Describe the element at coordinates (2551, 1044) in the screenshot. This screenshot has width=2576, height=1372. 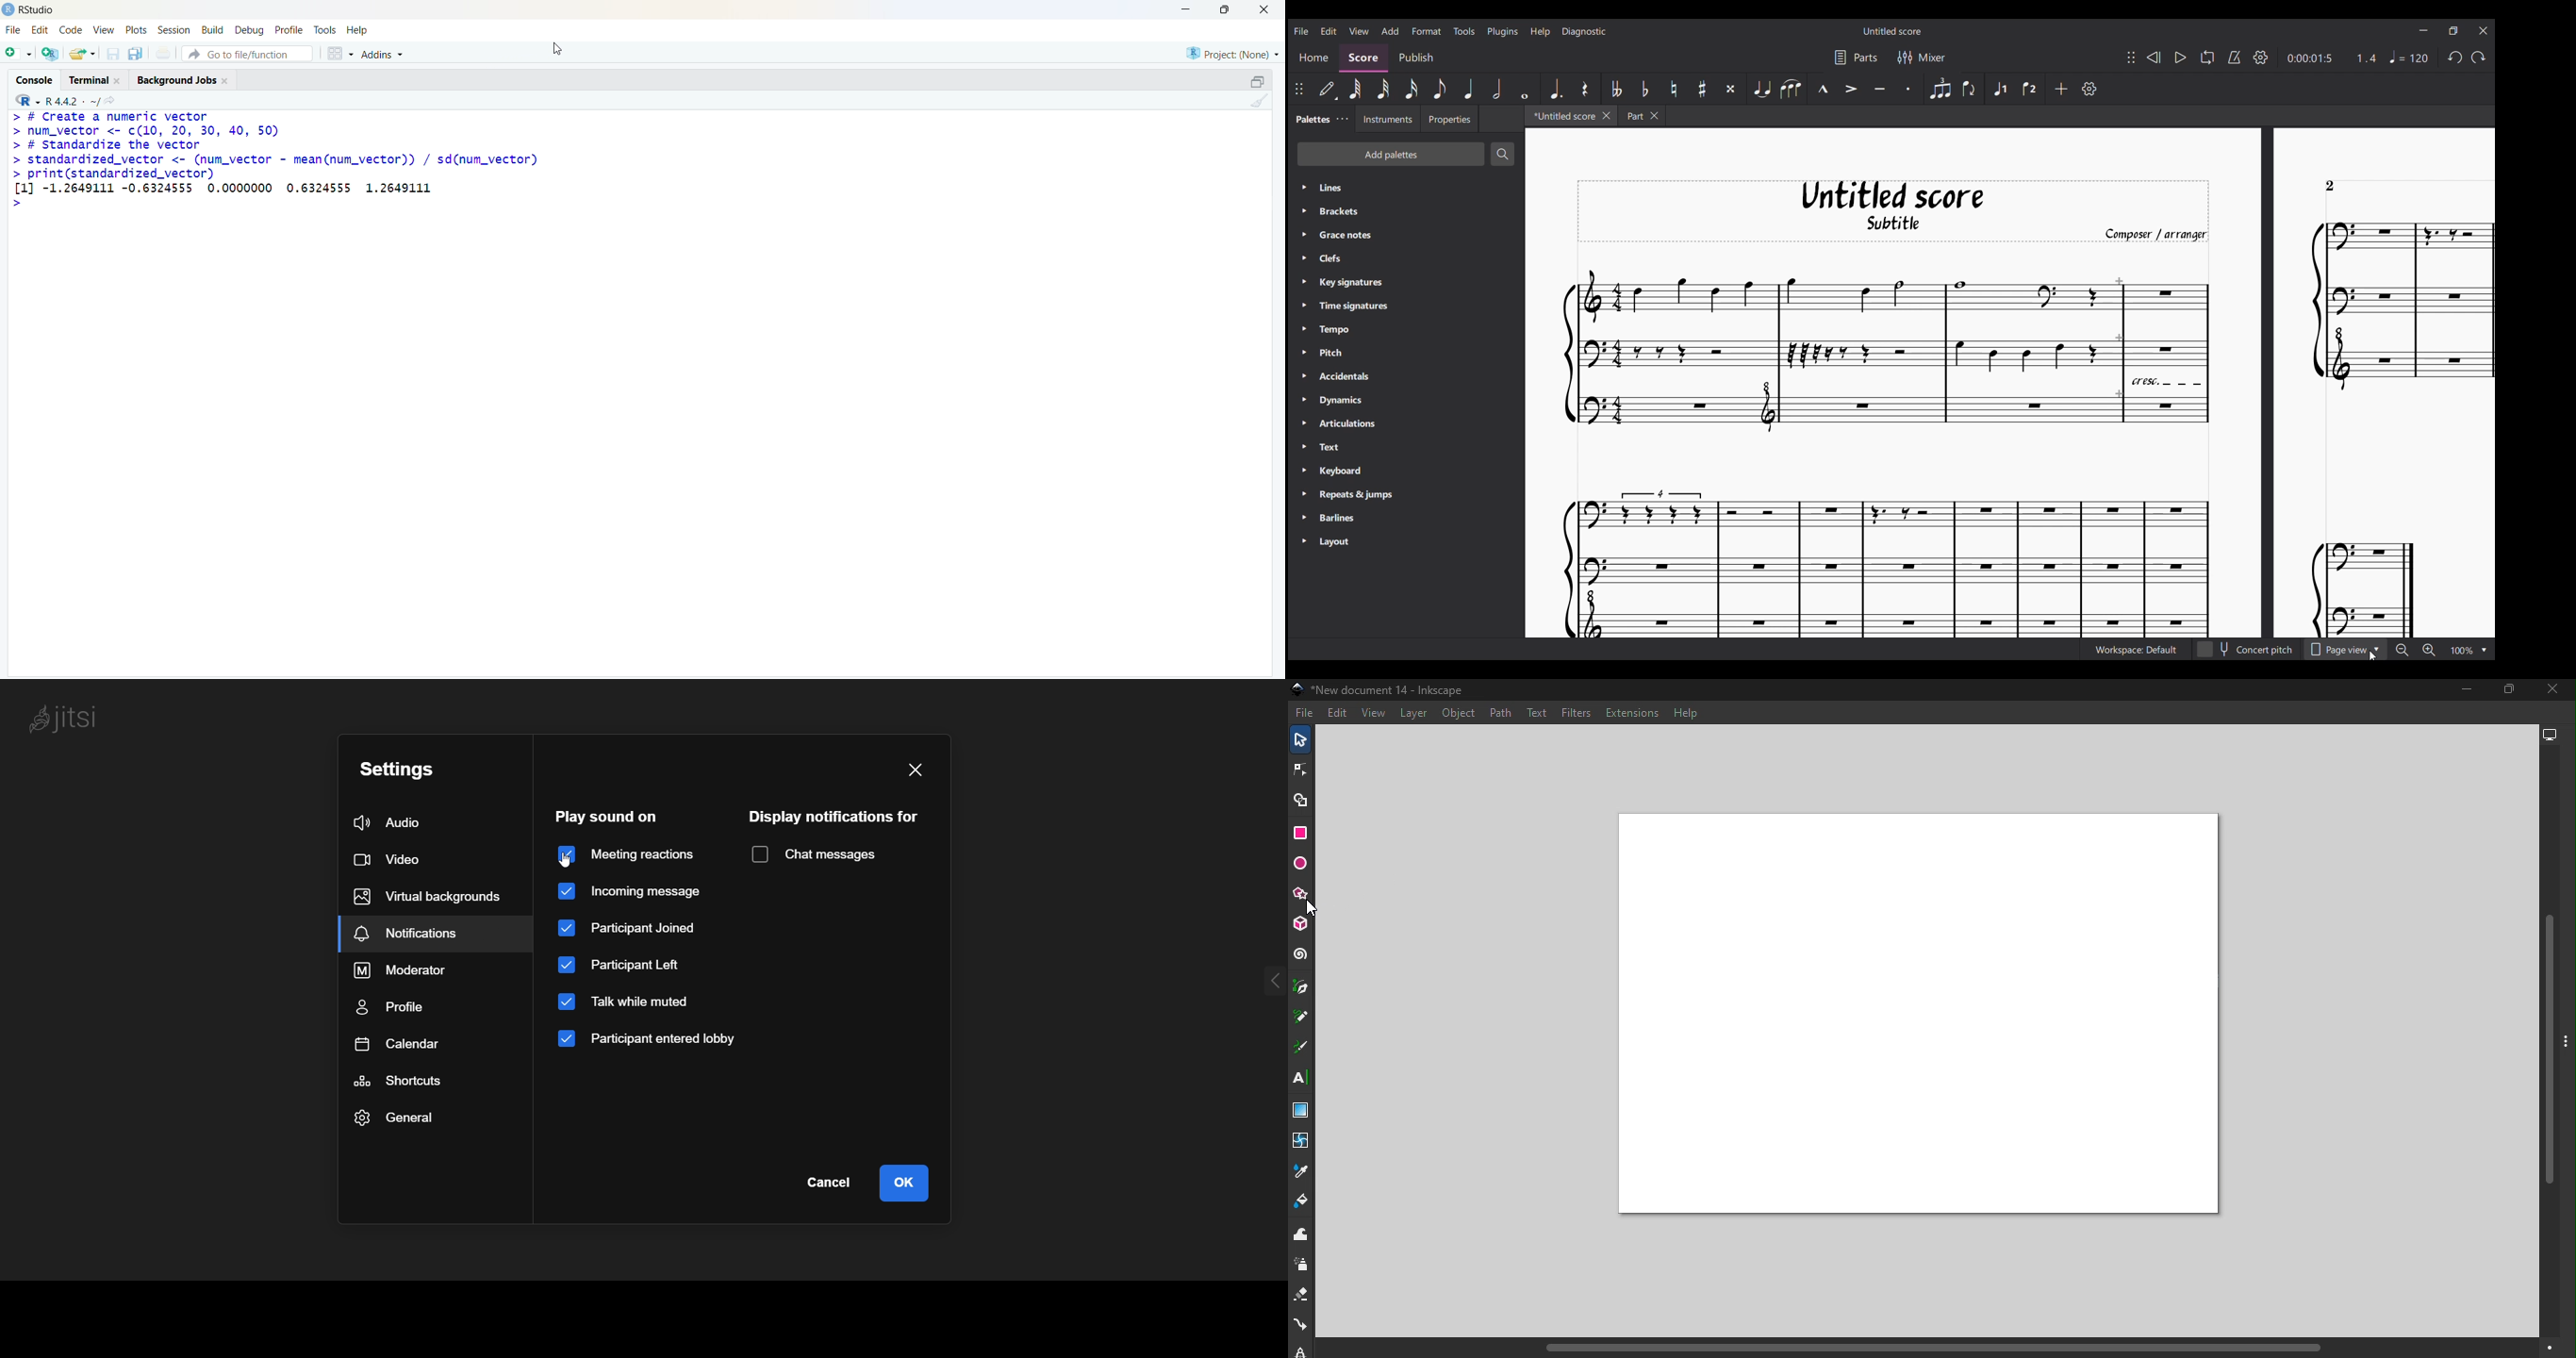
I see `Vertical scroll bar` at that location.